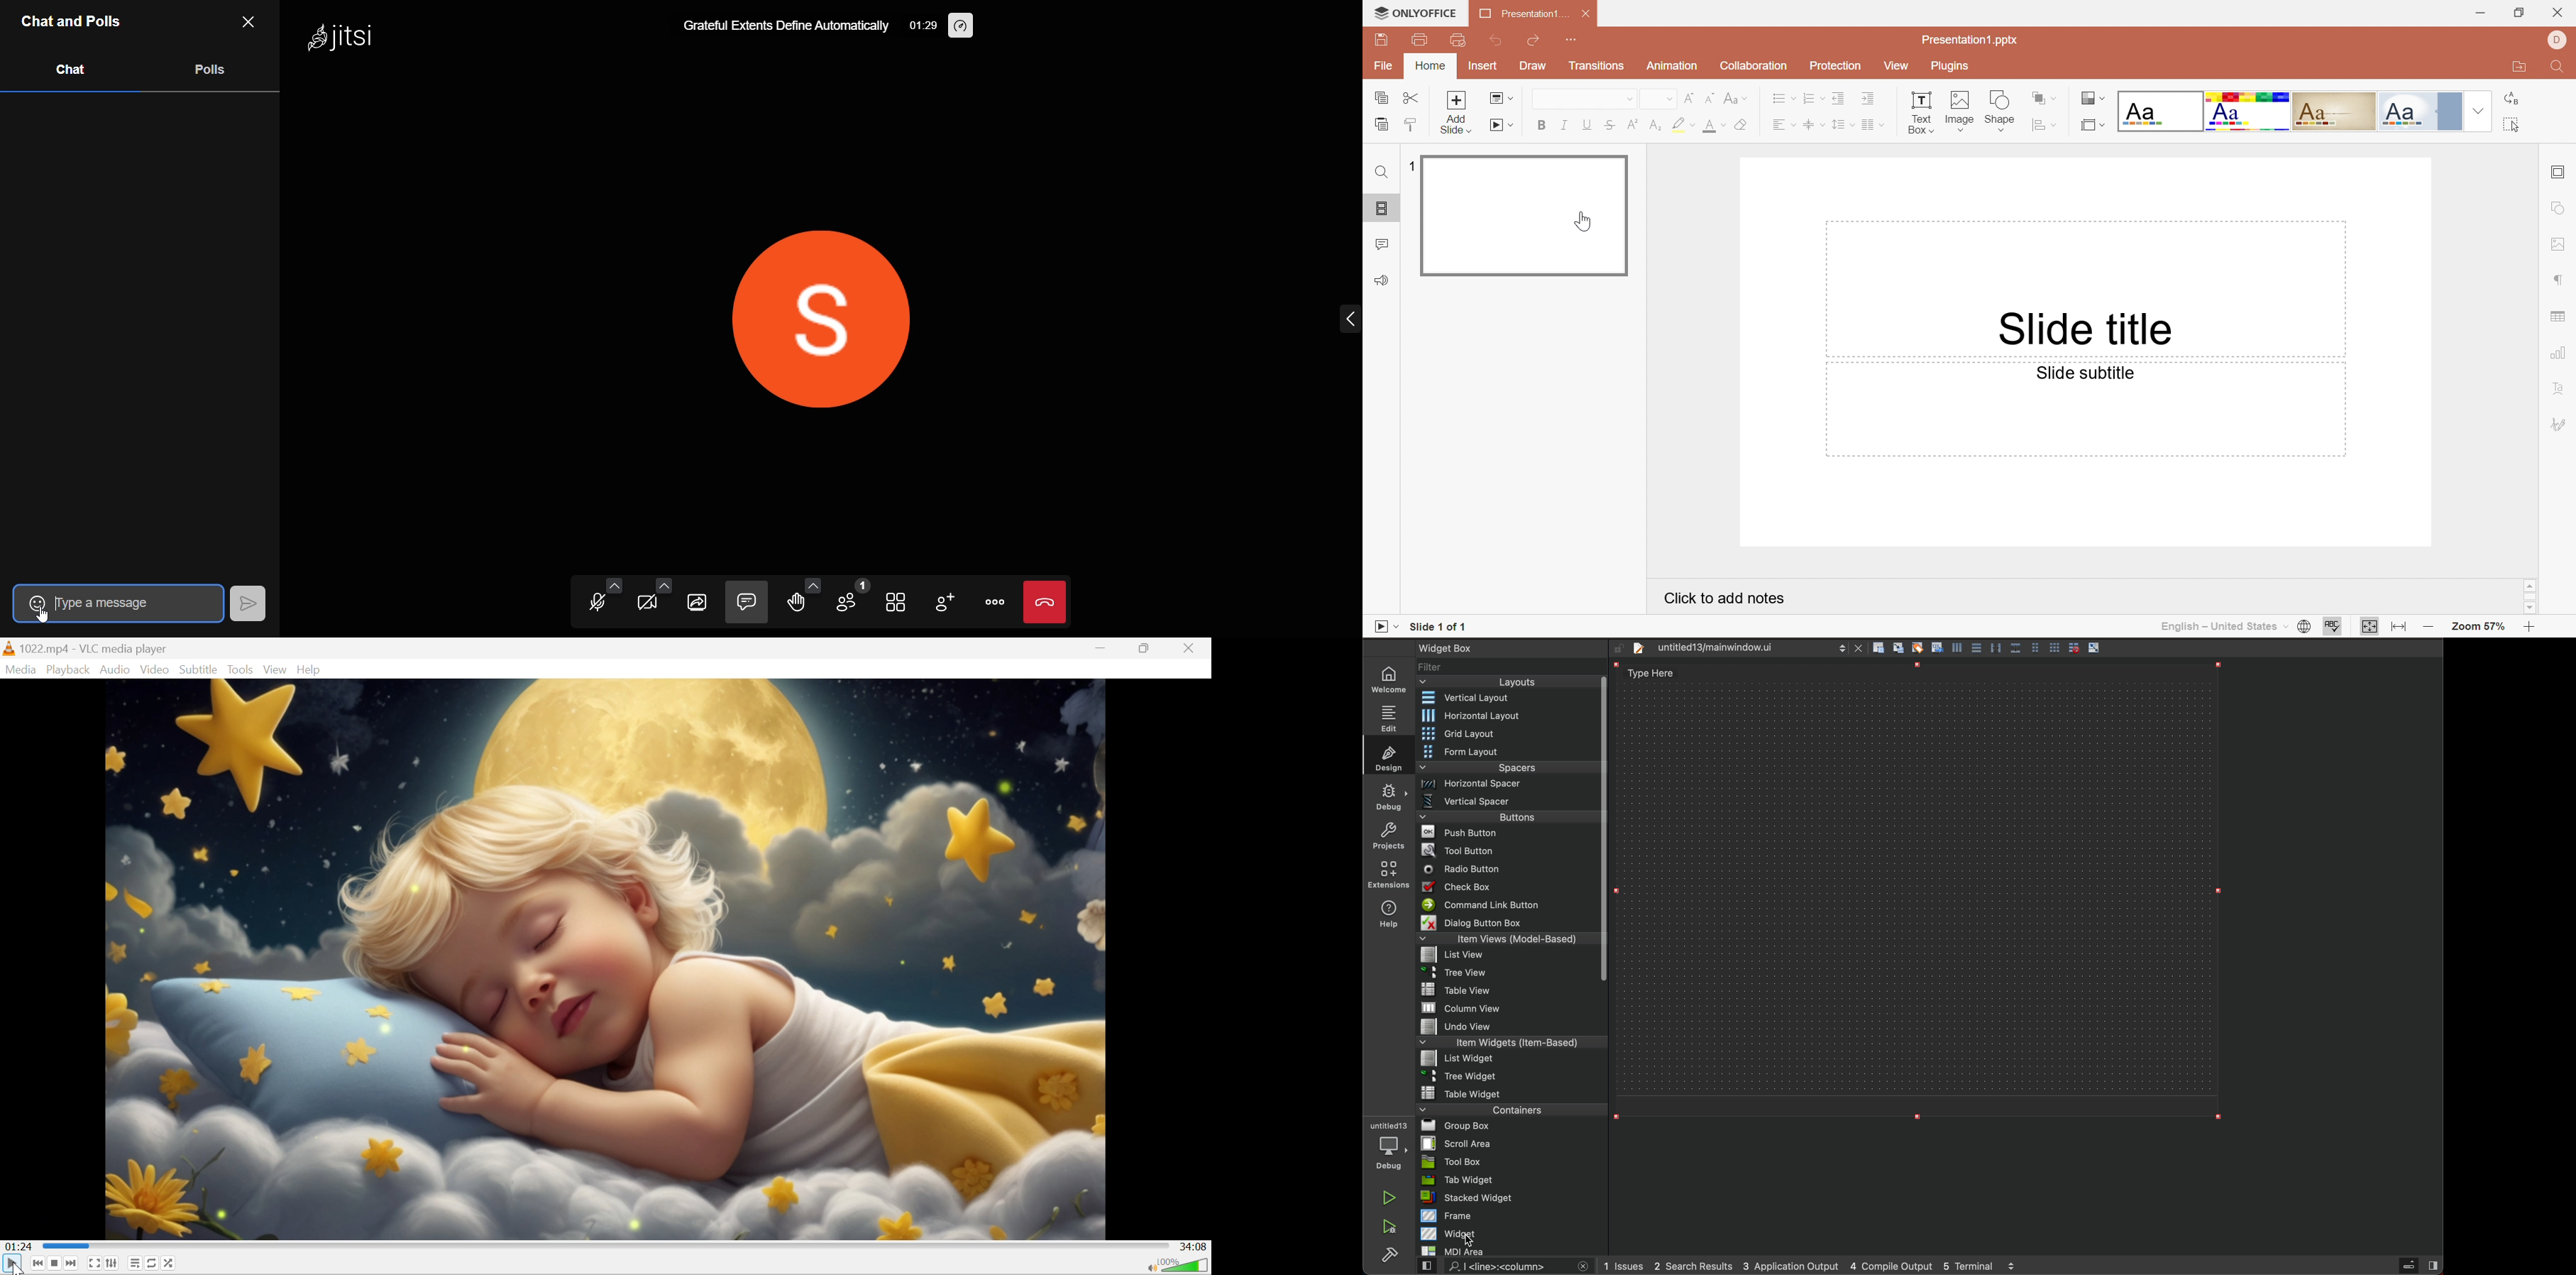 The image size is (2576, 1288). What do you see at coordinates (1194, 647) in the screenshot?
I see `Close` at bounding box center [1194, 647].